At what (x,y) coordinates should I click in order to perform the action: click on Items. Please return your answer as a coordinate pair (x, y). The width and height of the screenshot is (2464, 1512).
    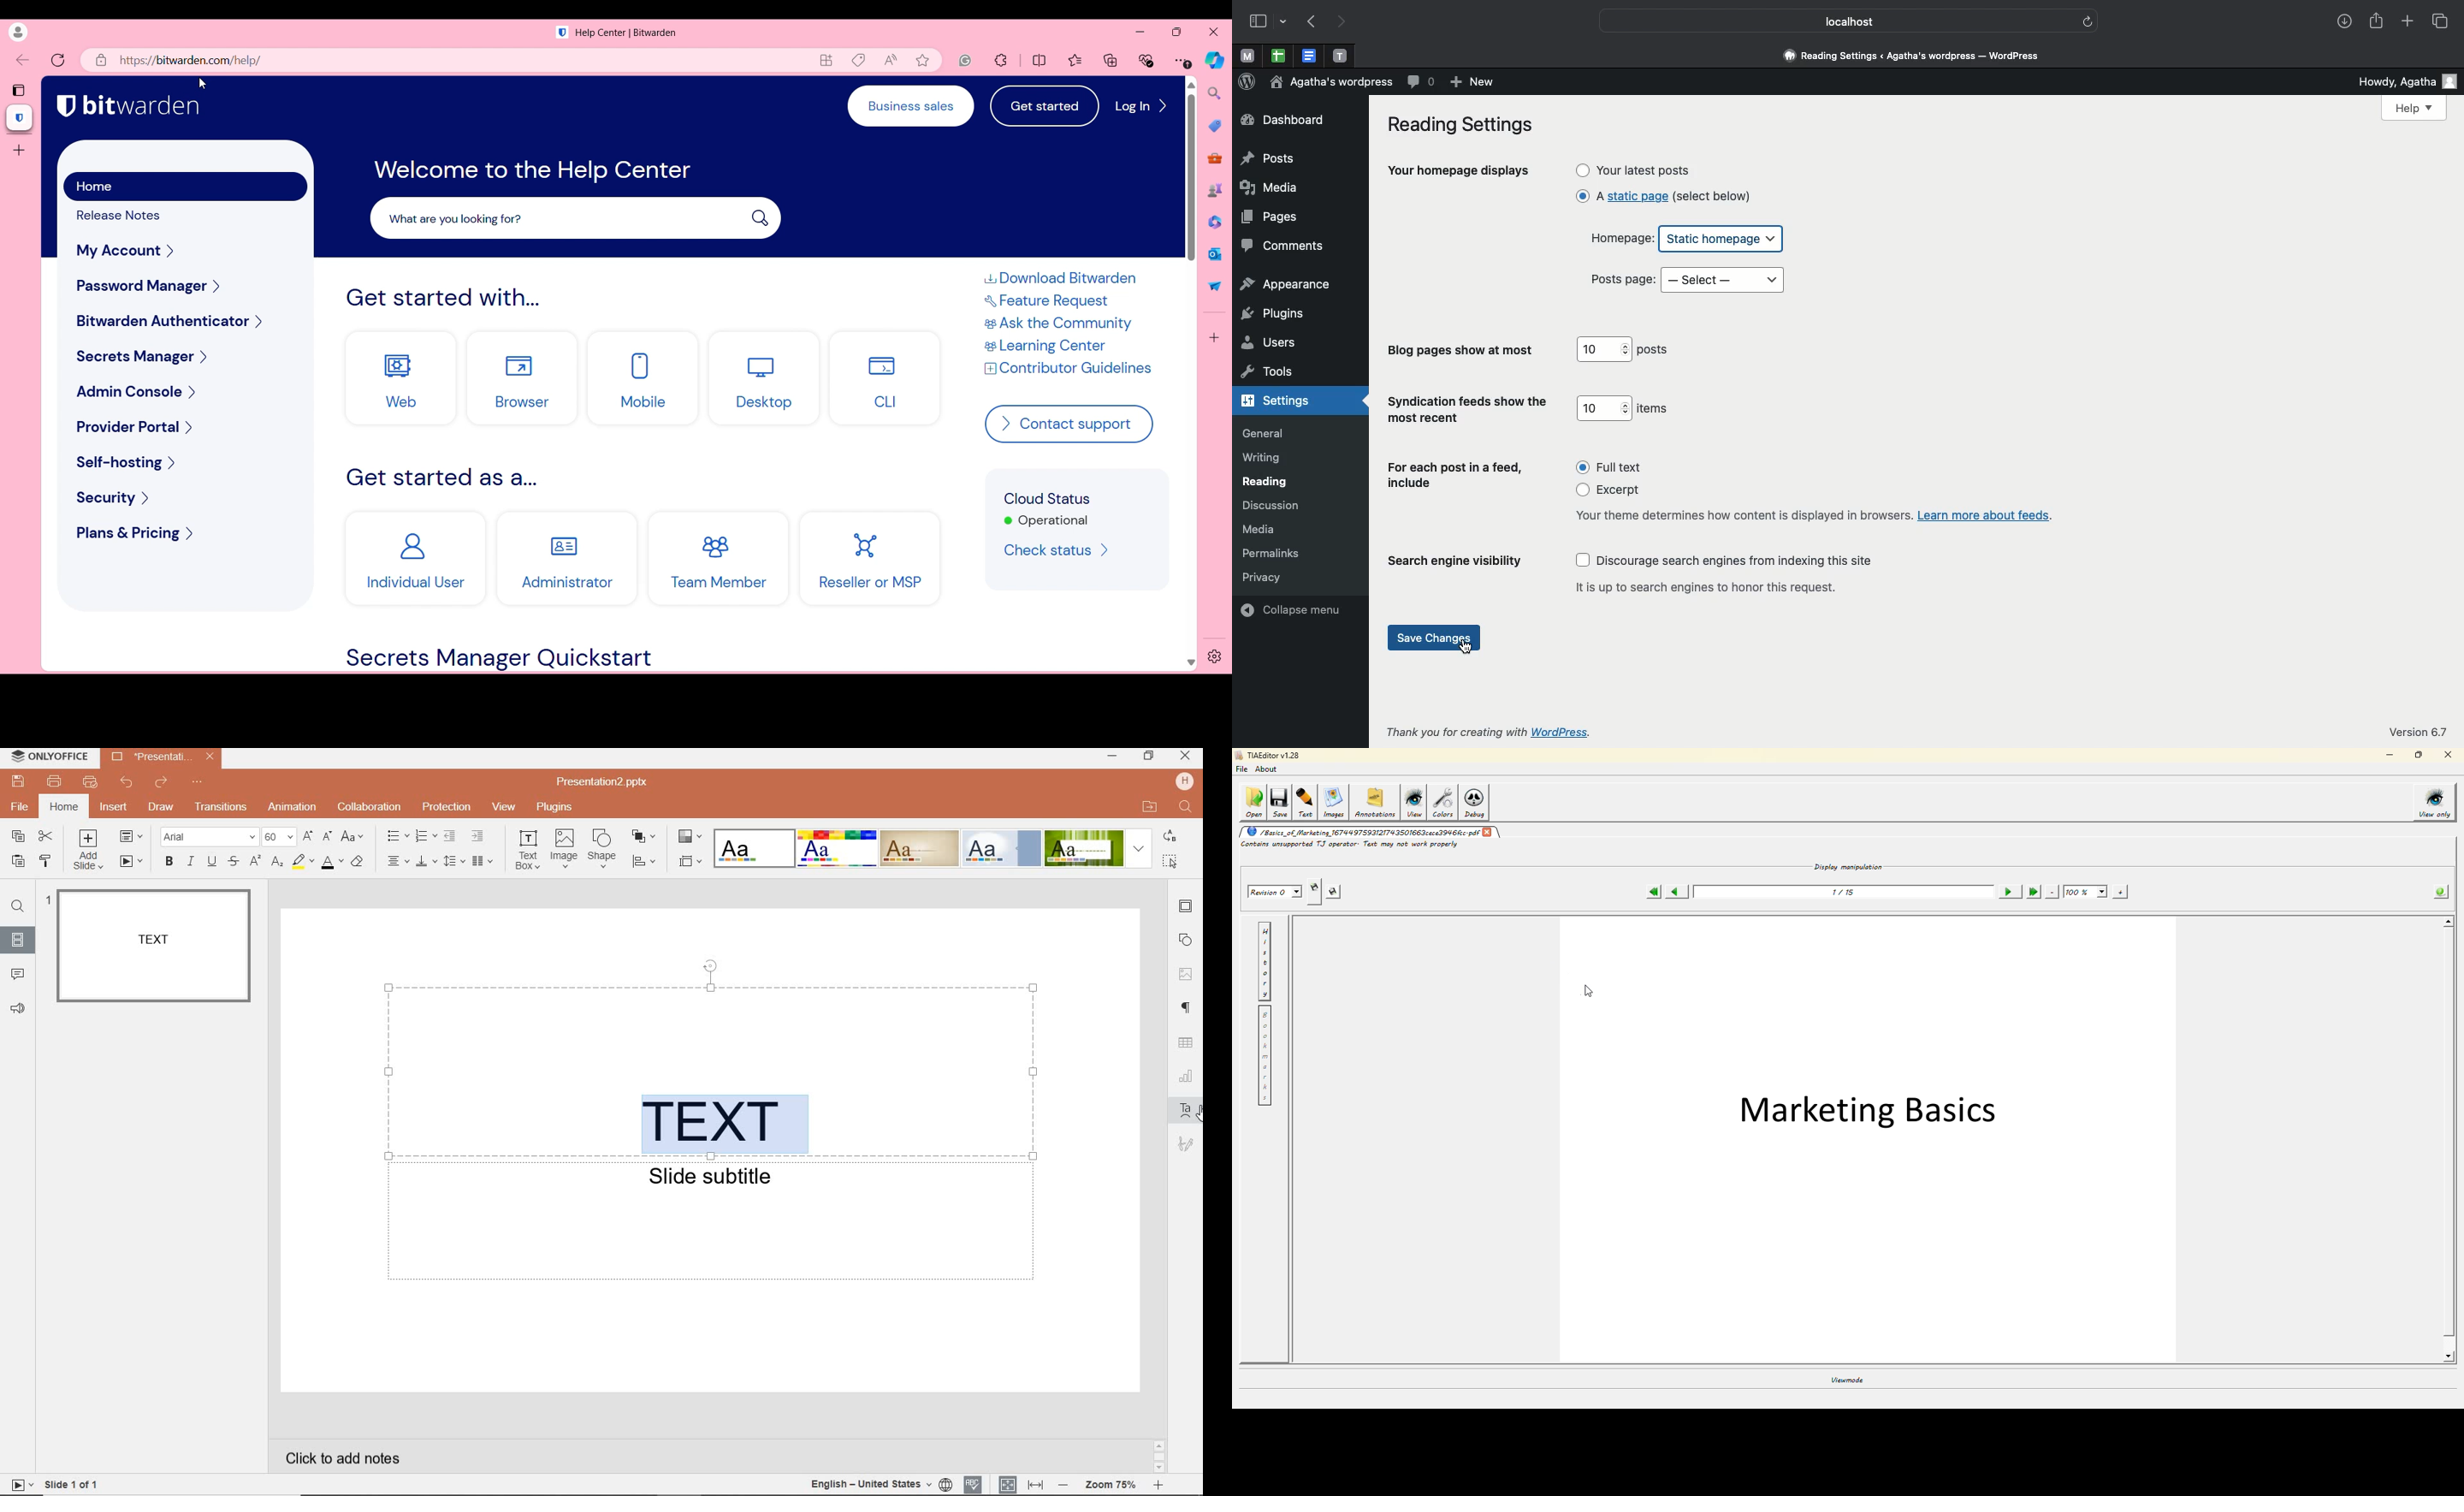
    Looking at the image, I should click on (1655, 409).